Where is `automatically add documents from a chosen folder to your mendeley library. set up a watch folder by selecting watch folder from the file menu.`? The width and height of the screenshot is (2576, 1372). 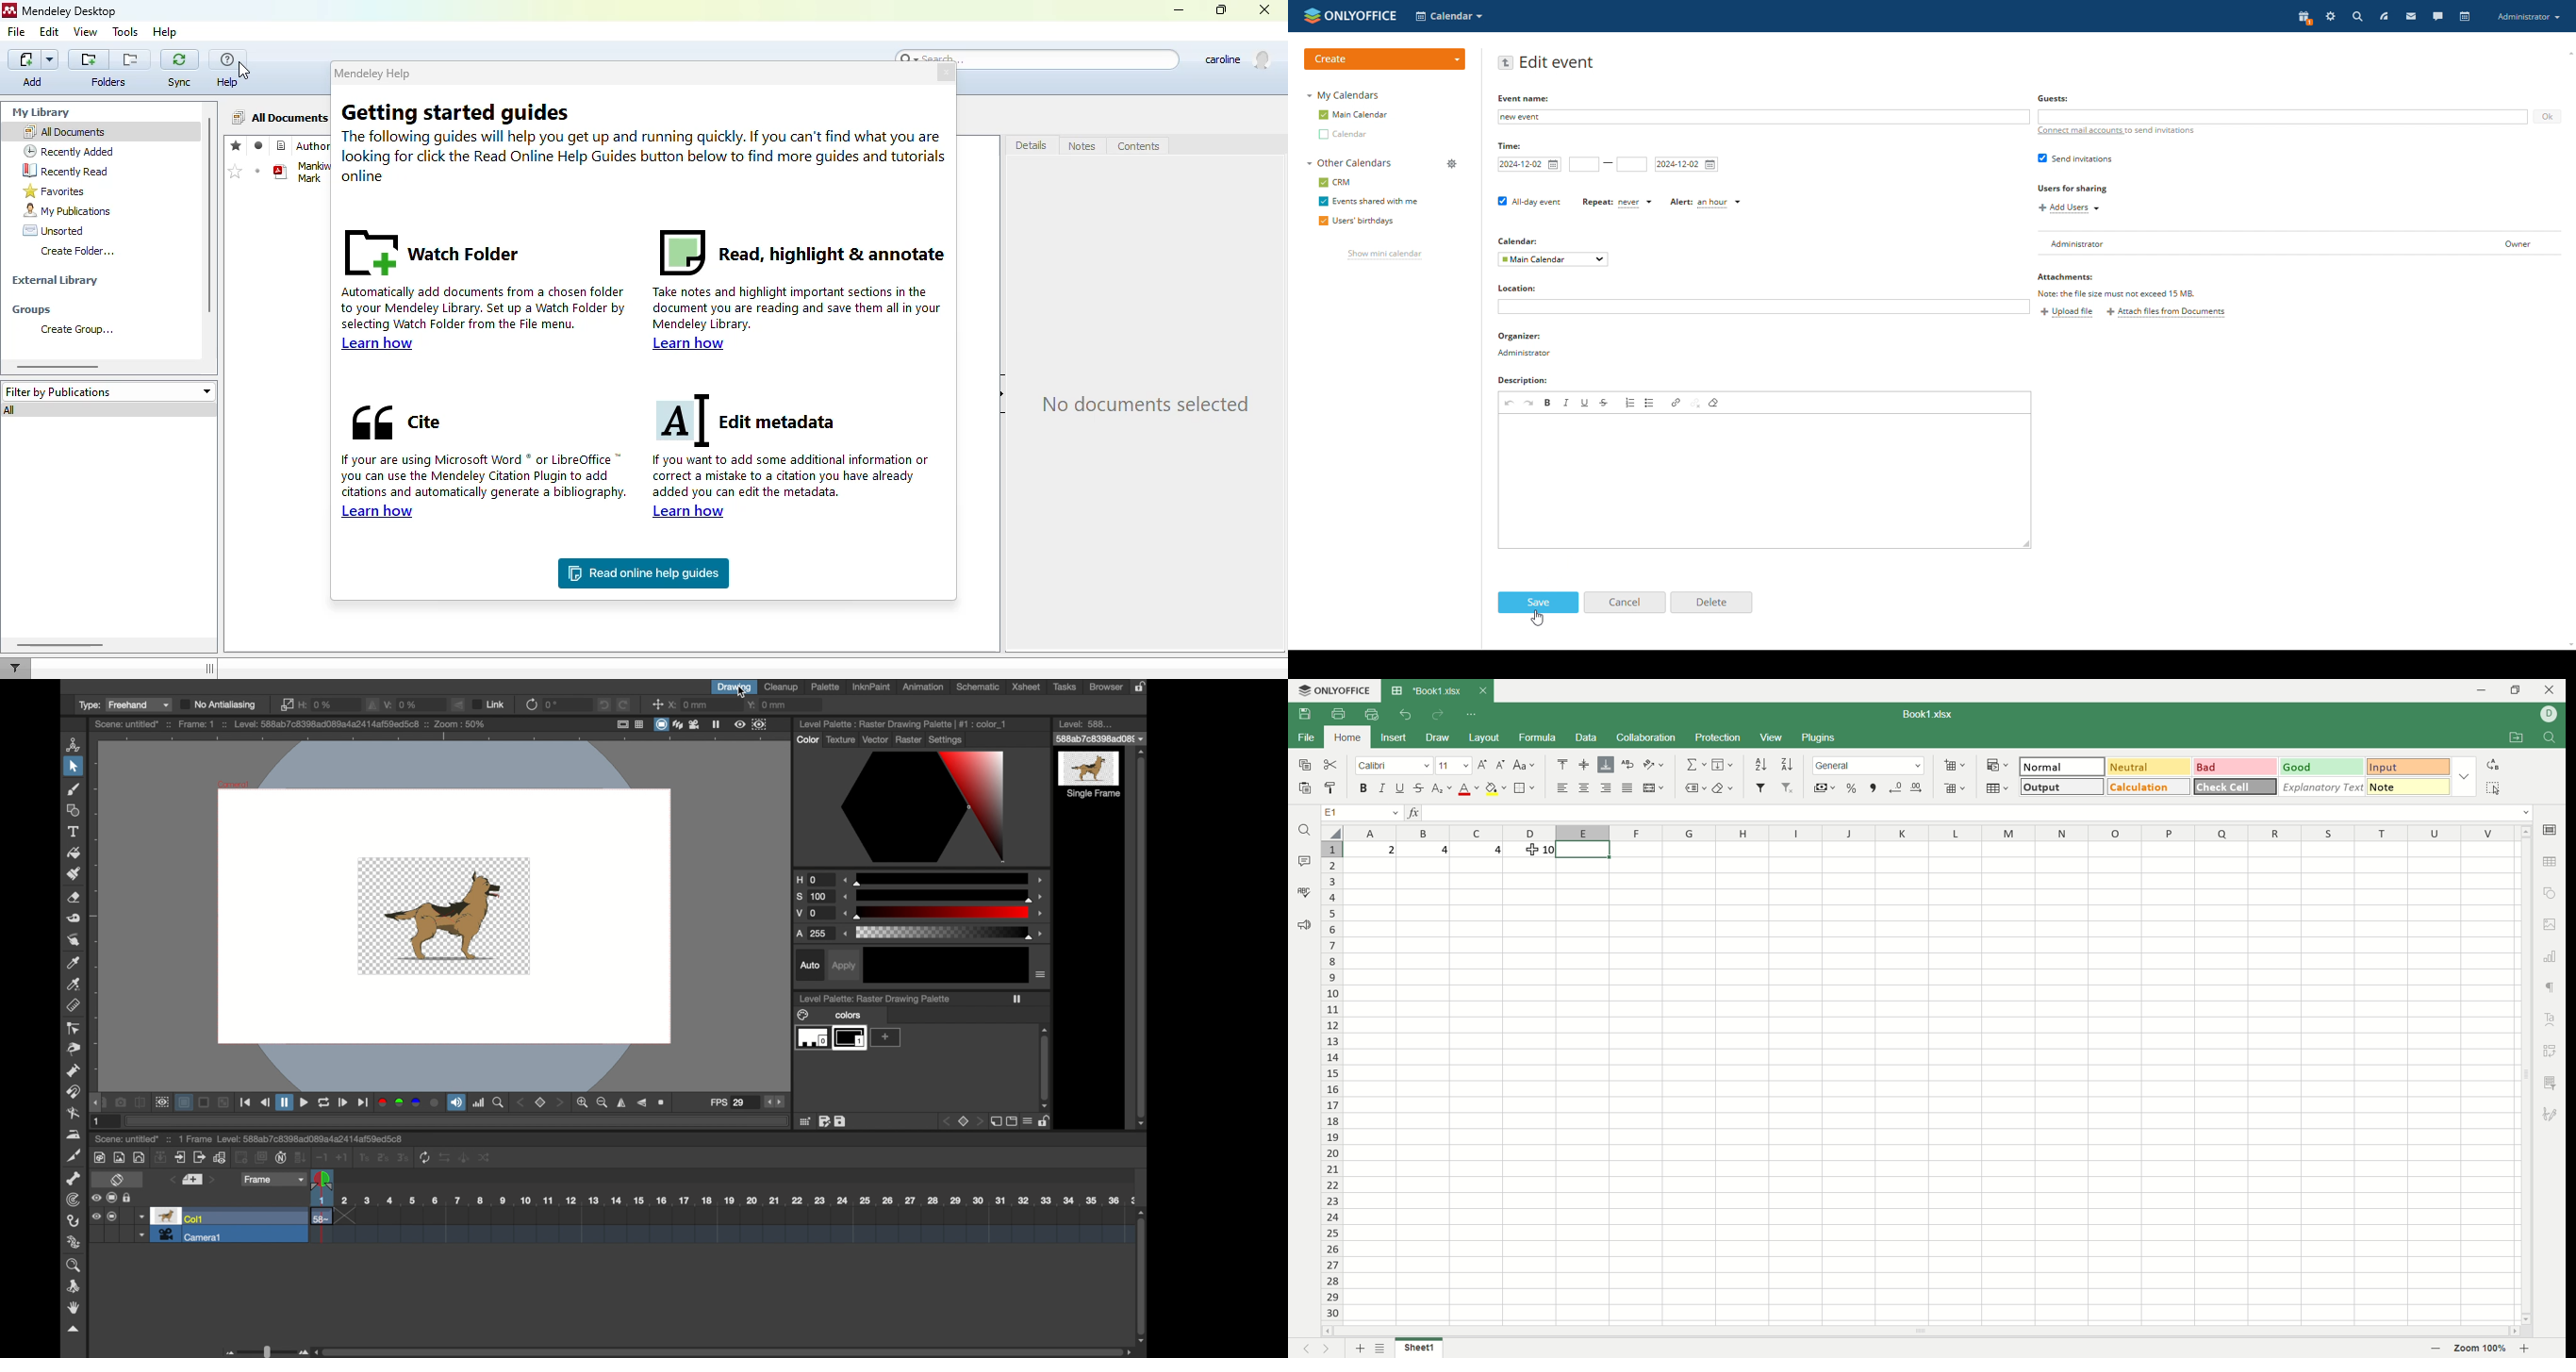
automatically add documents from a chosen folder to your mendeley library. set up a watch folder by selecting watch folder from the file menu. is located at coordinates (484, 307).